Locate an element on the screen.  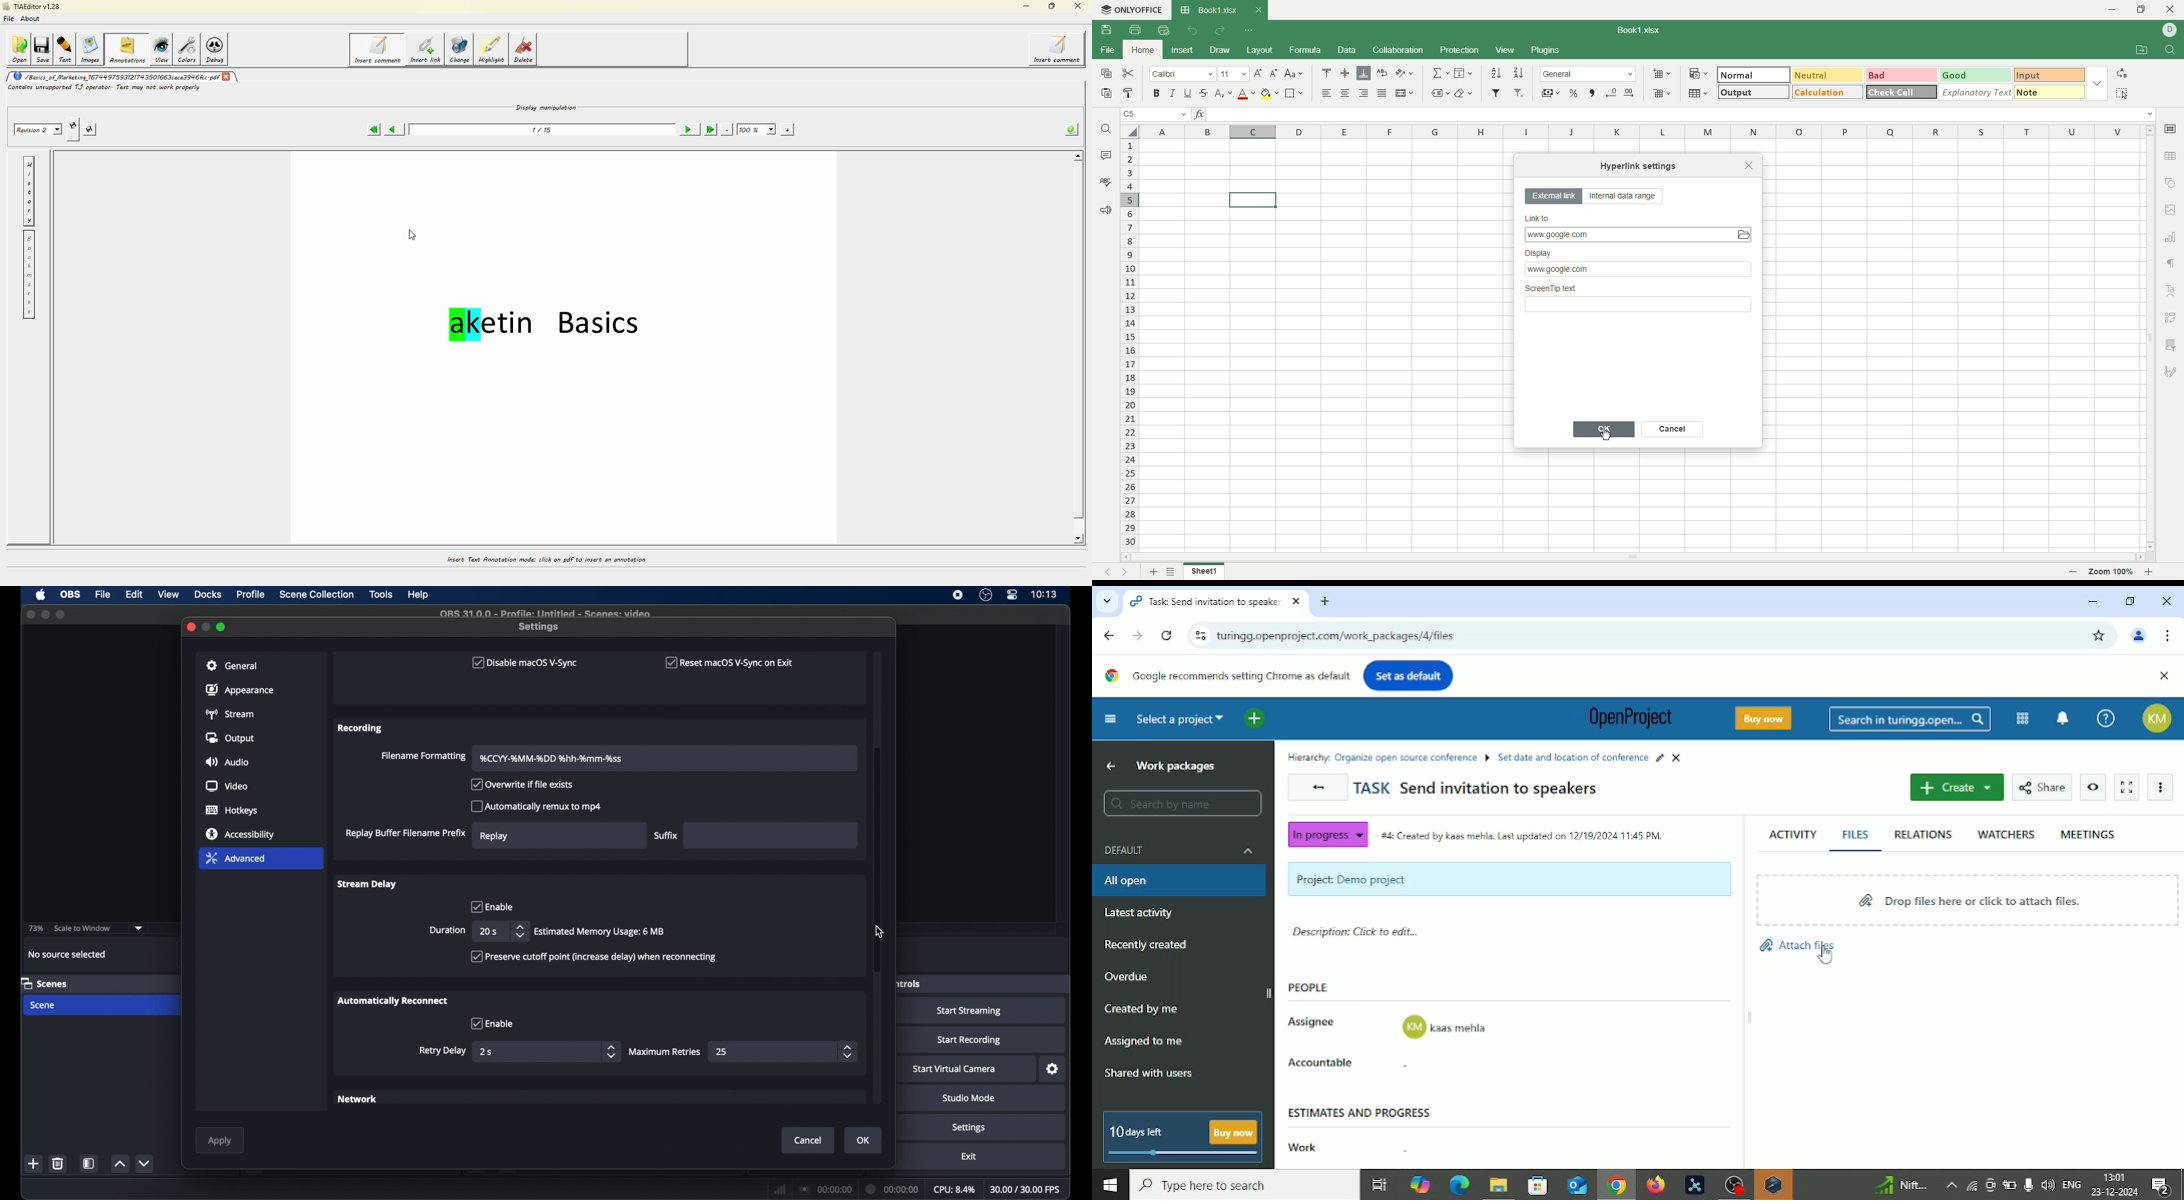
Task view is located at coordinates (1379, 1187).